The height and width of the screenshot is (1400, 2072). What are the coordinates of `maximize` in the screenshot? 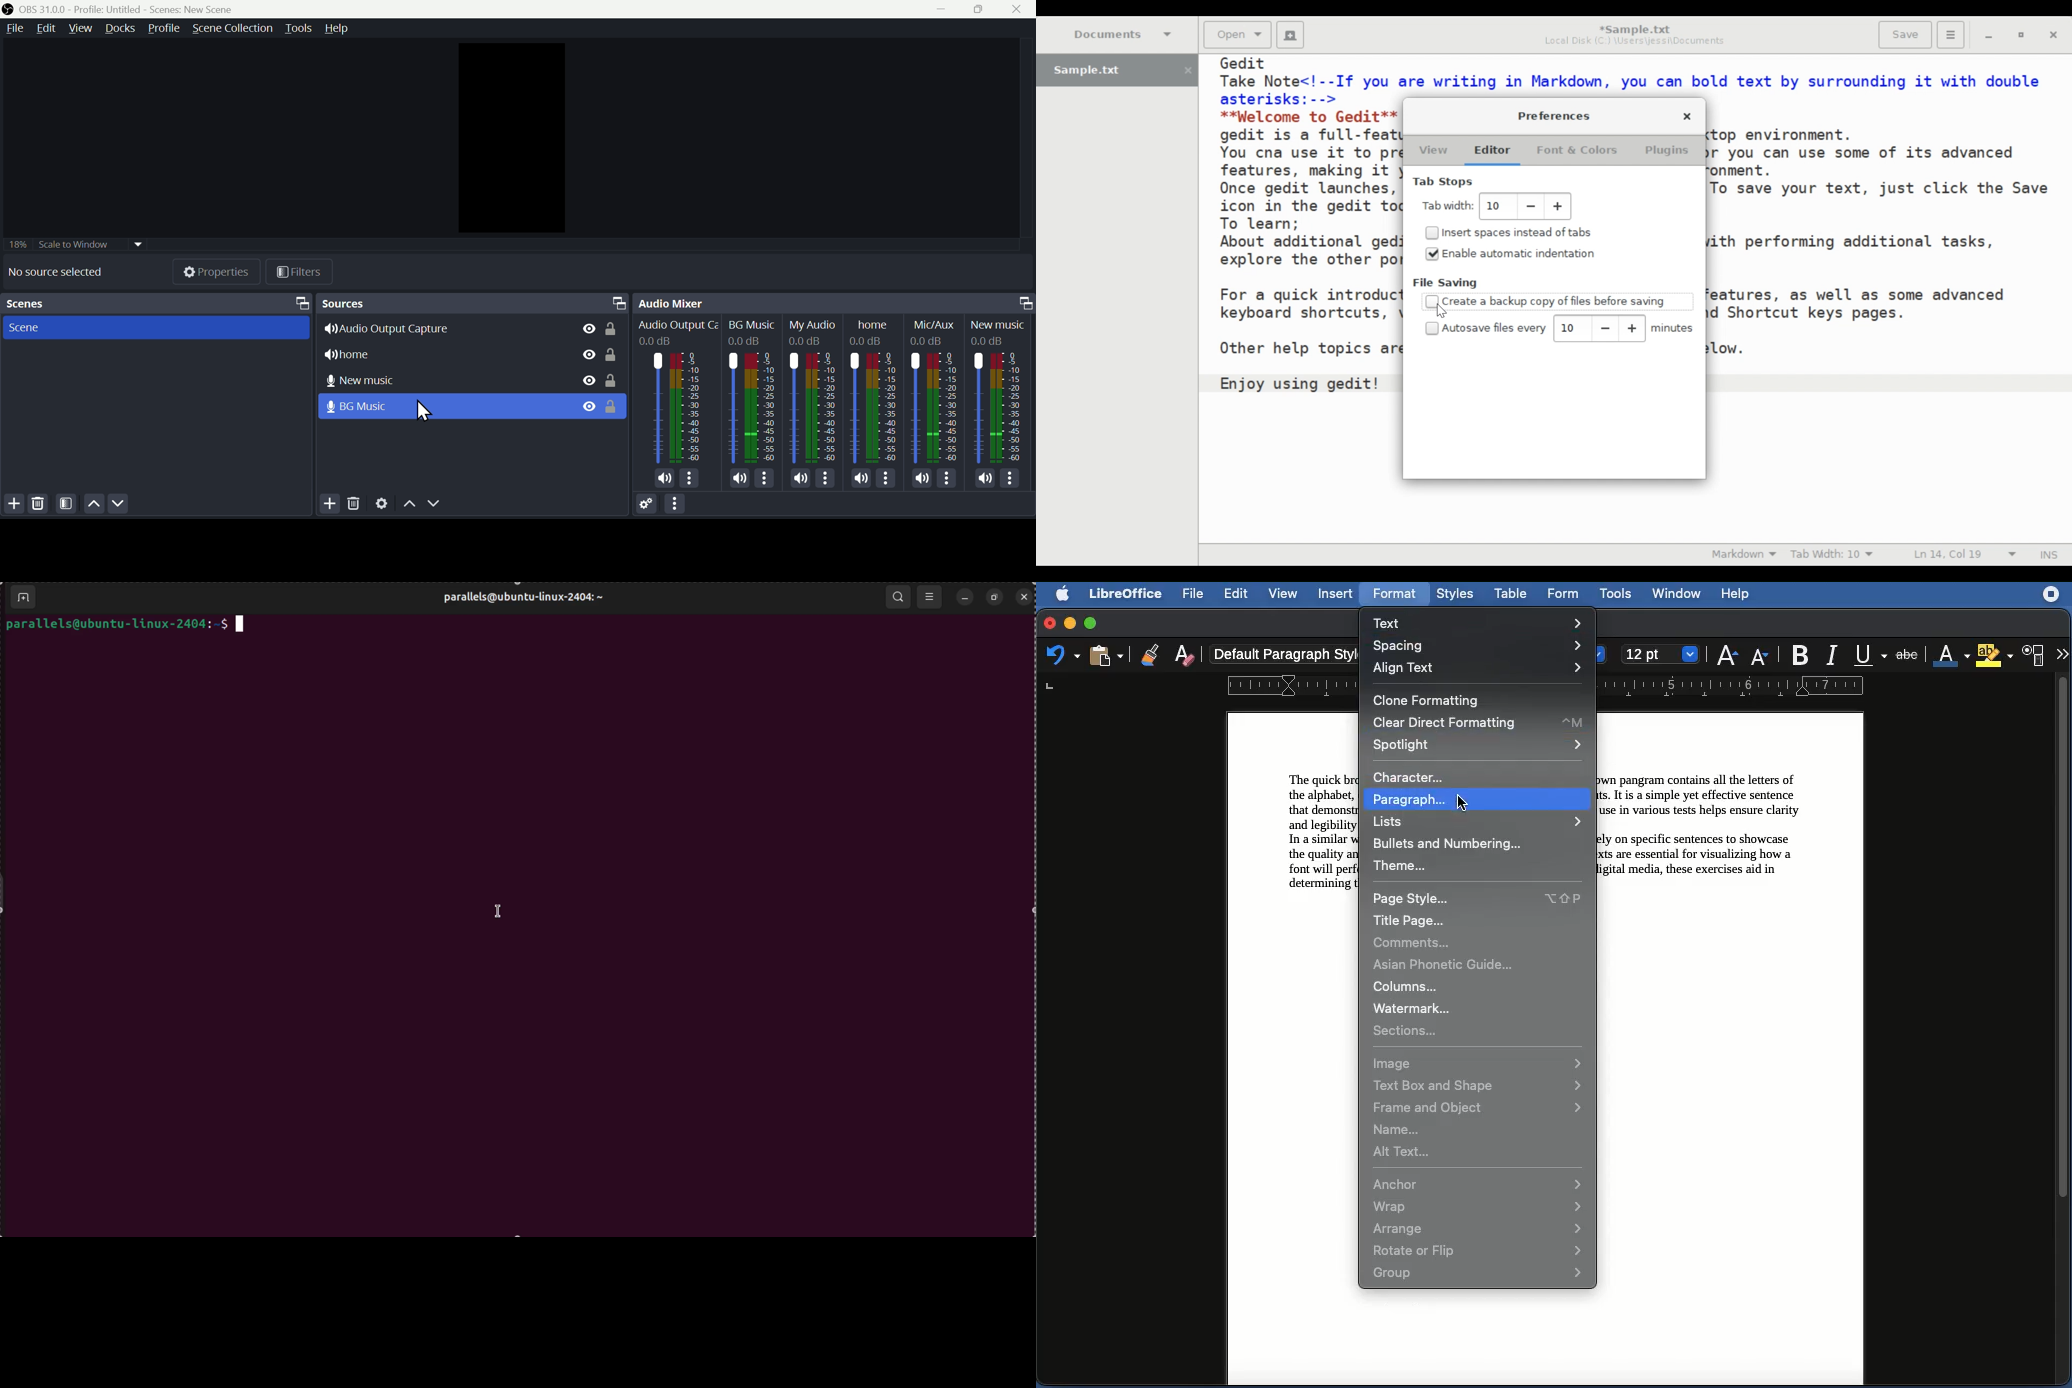 It's located at (1022, 301).